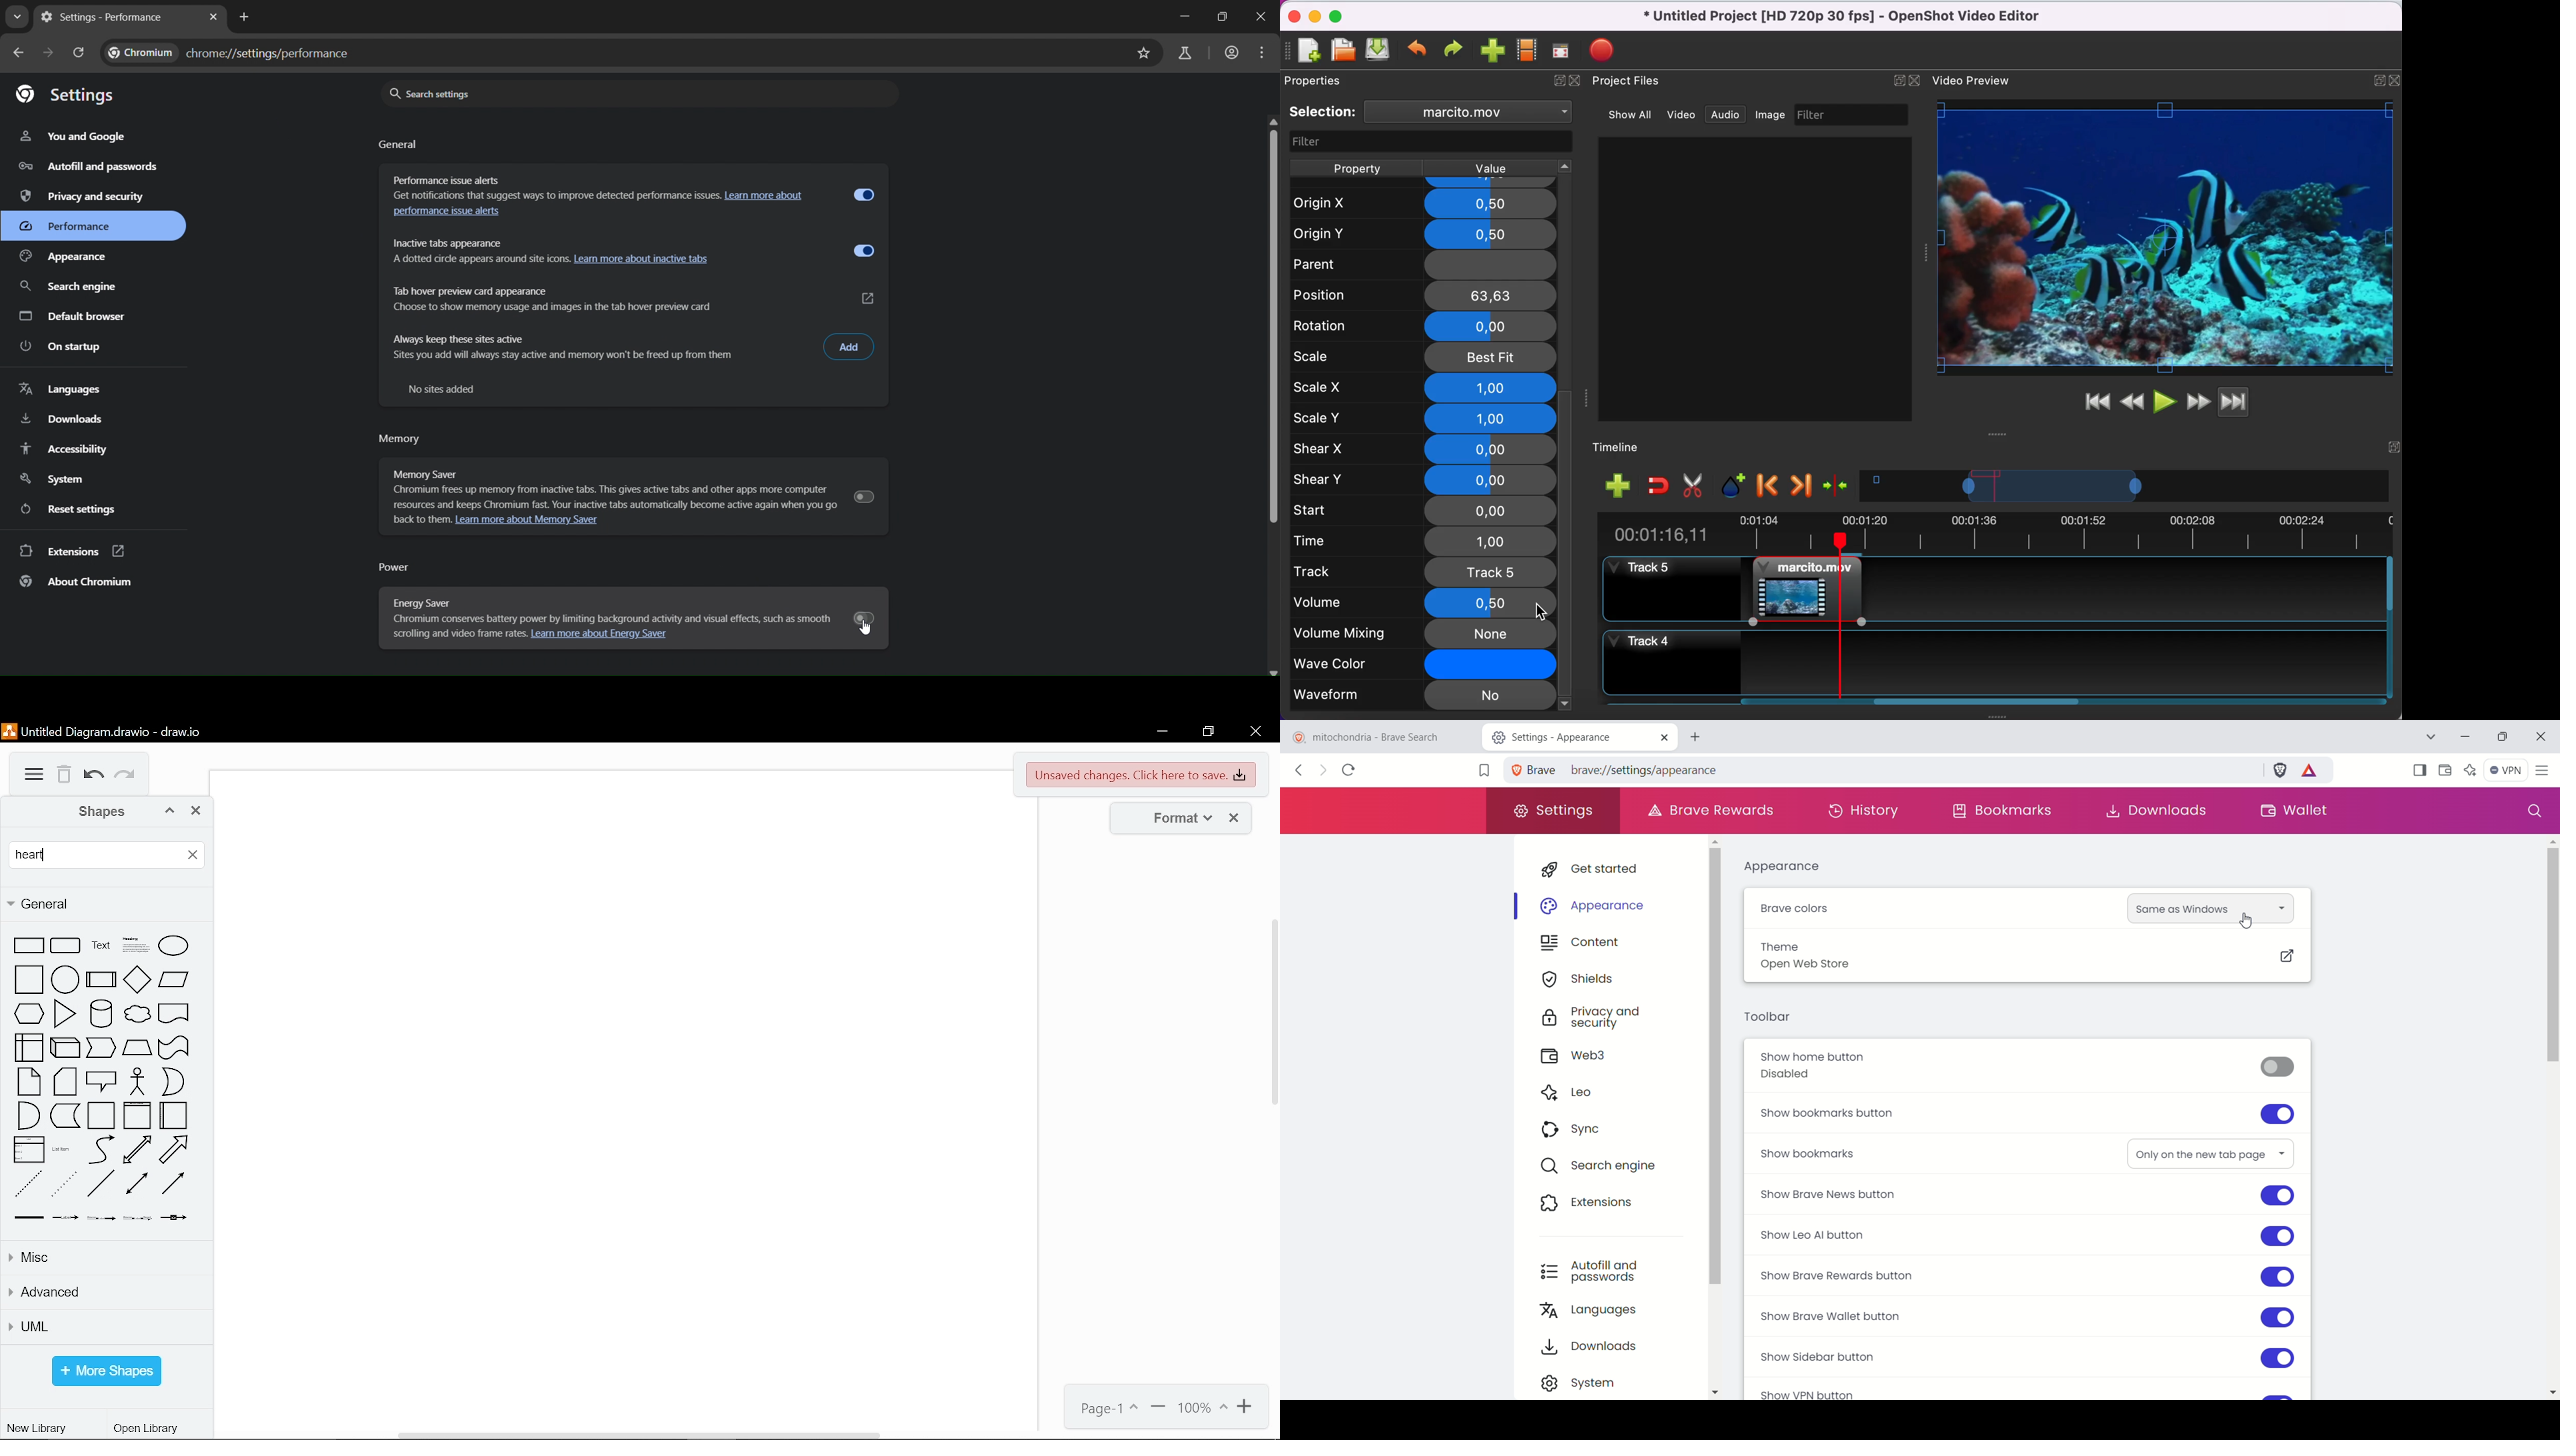  What do you see at coordinates (2128, 489) in the screenshot?
I see `timeline` at bounding box center [2128, 489].